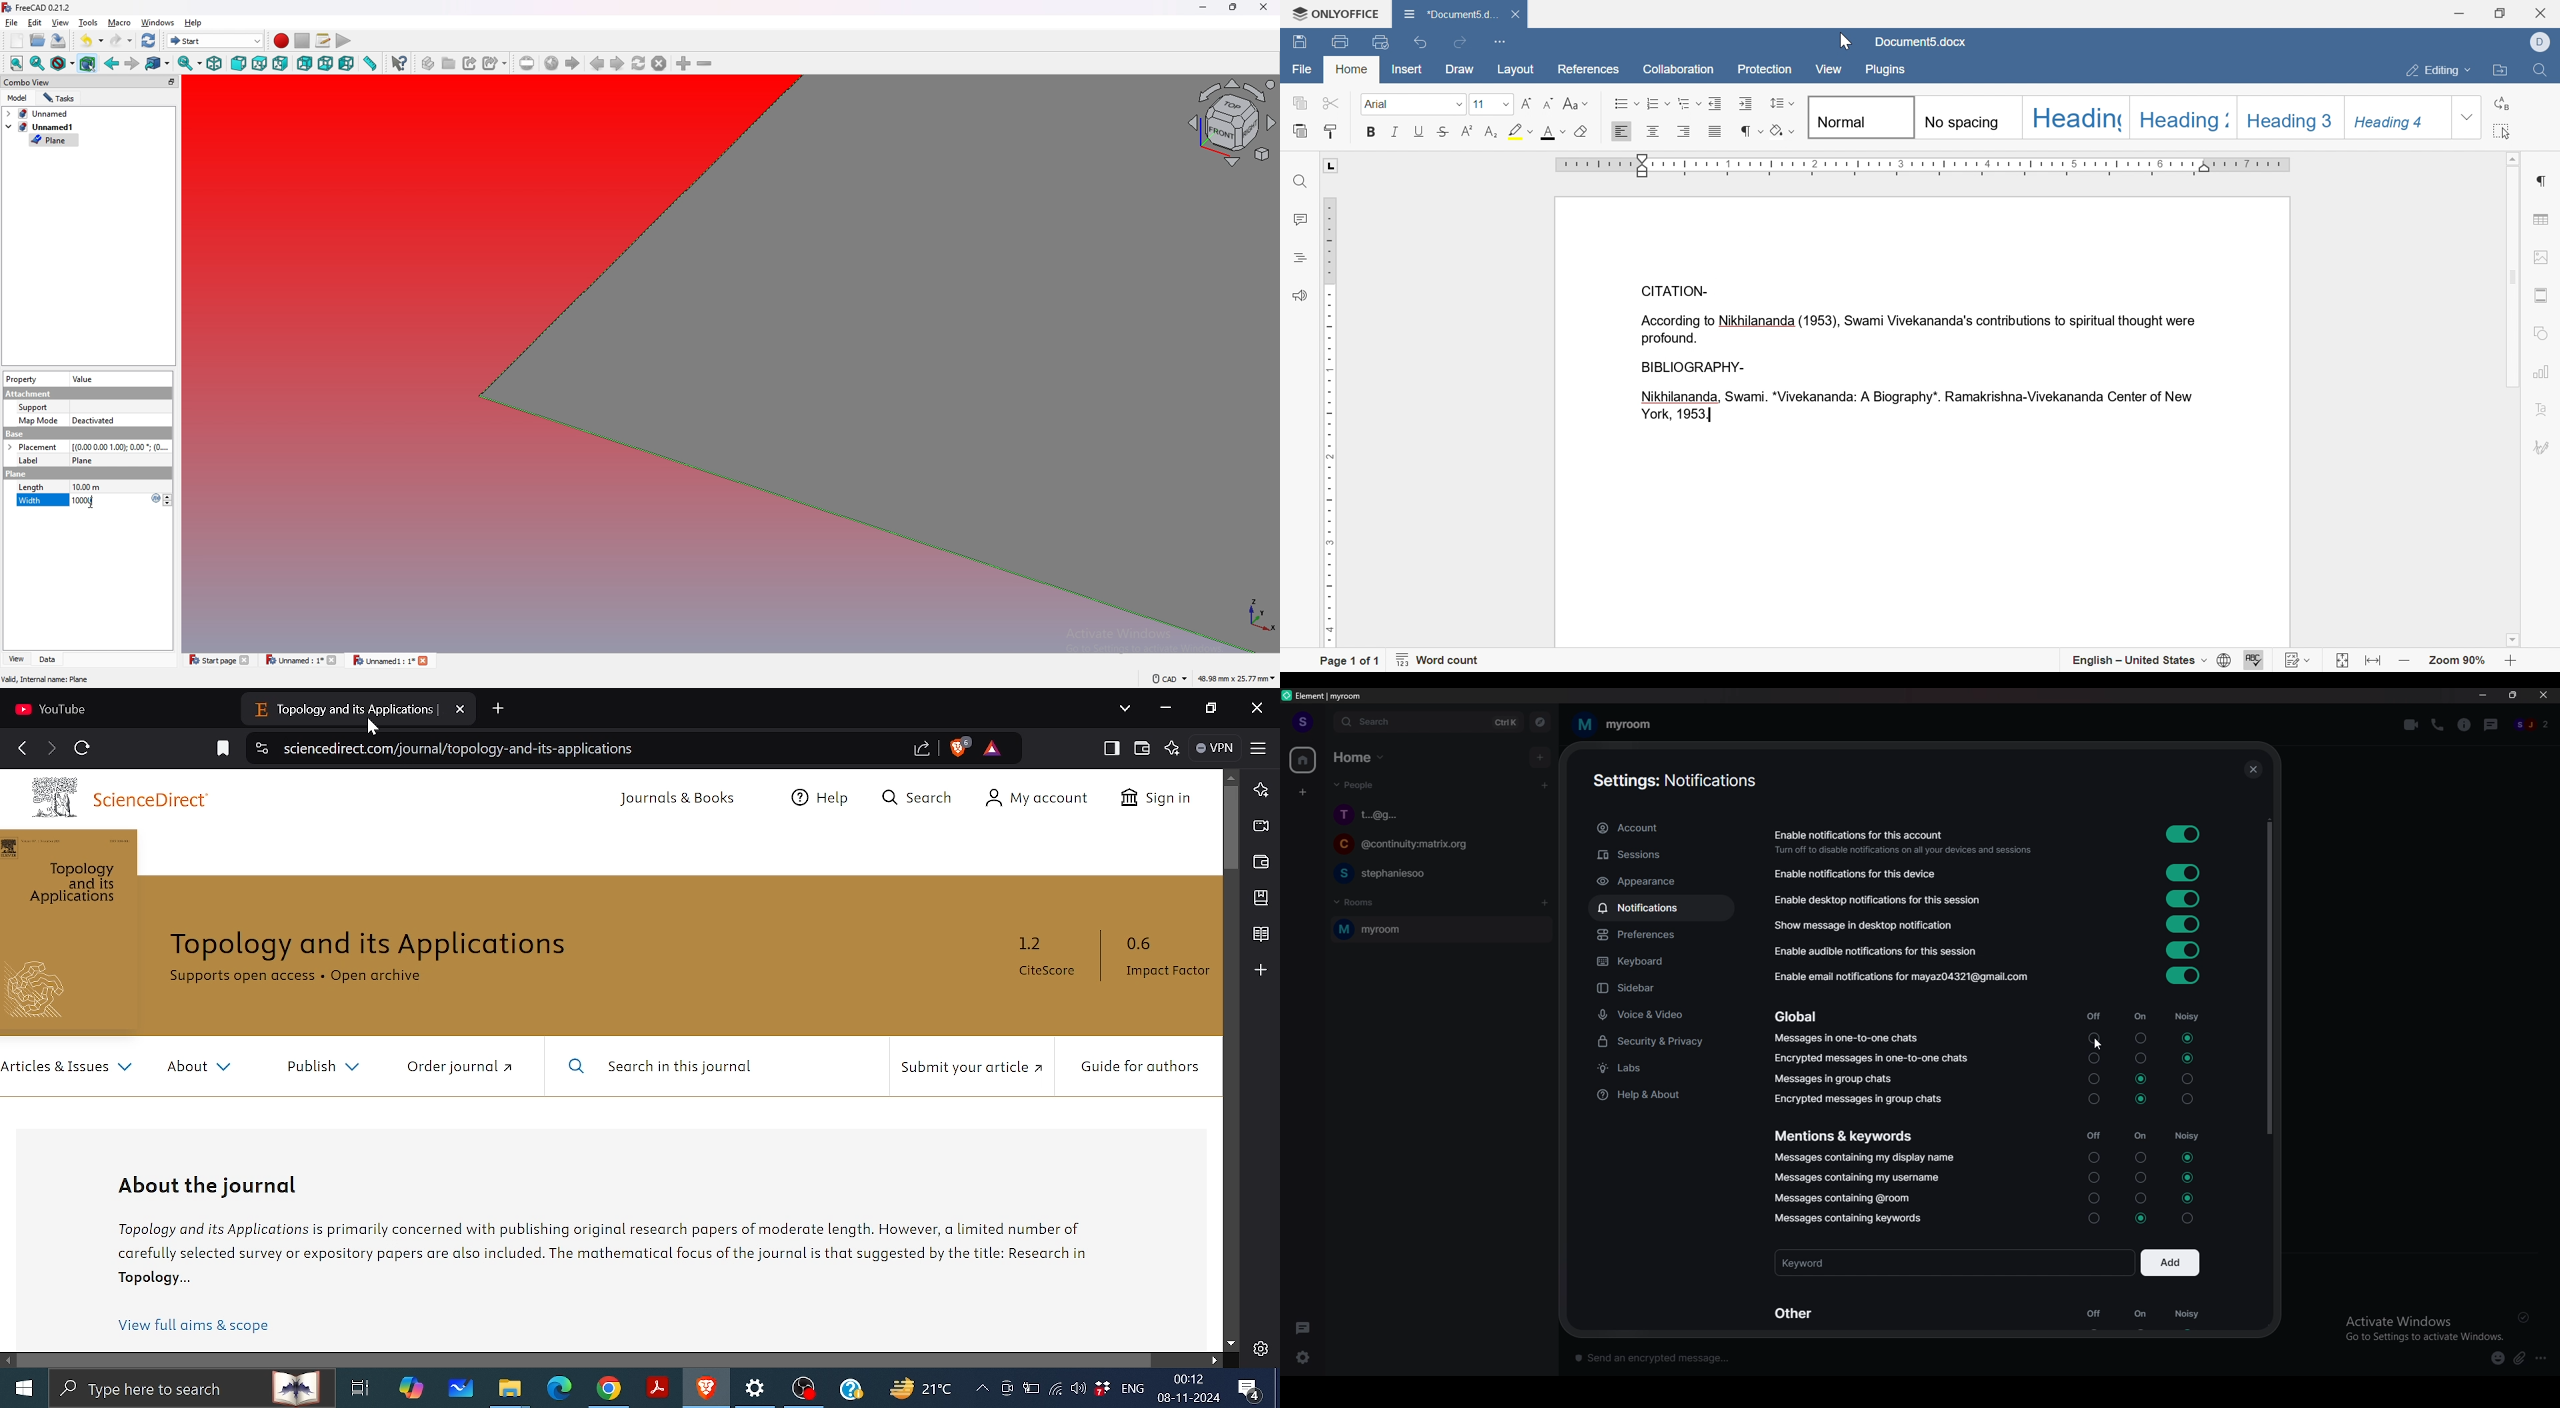 This screenshot has height=1428, width=2576. I want to click on clear style, so click(1781, 132).